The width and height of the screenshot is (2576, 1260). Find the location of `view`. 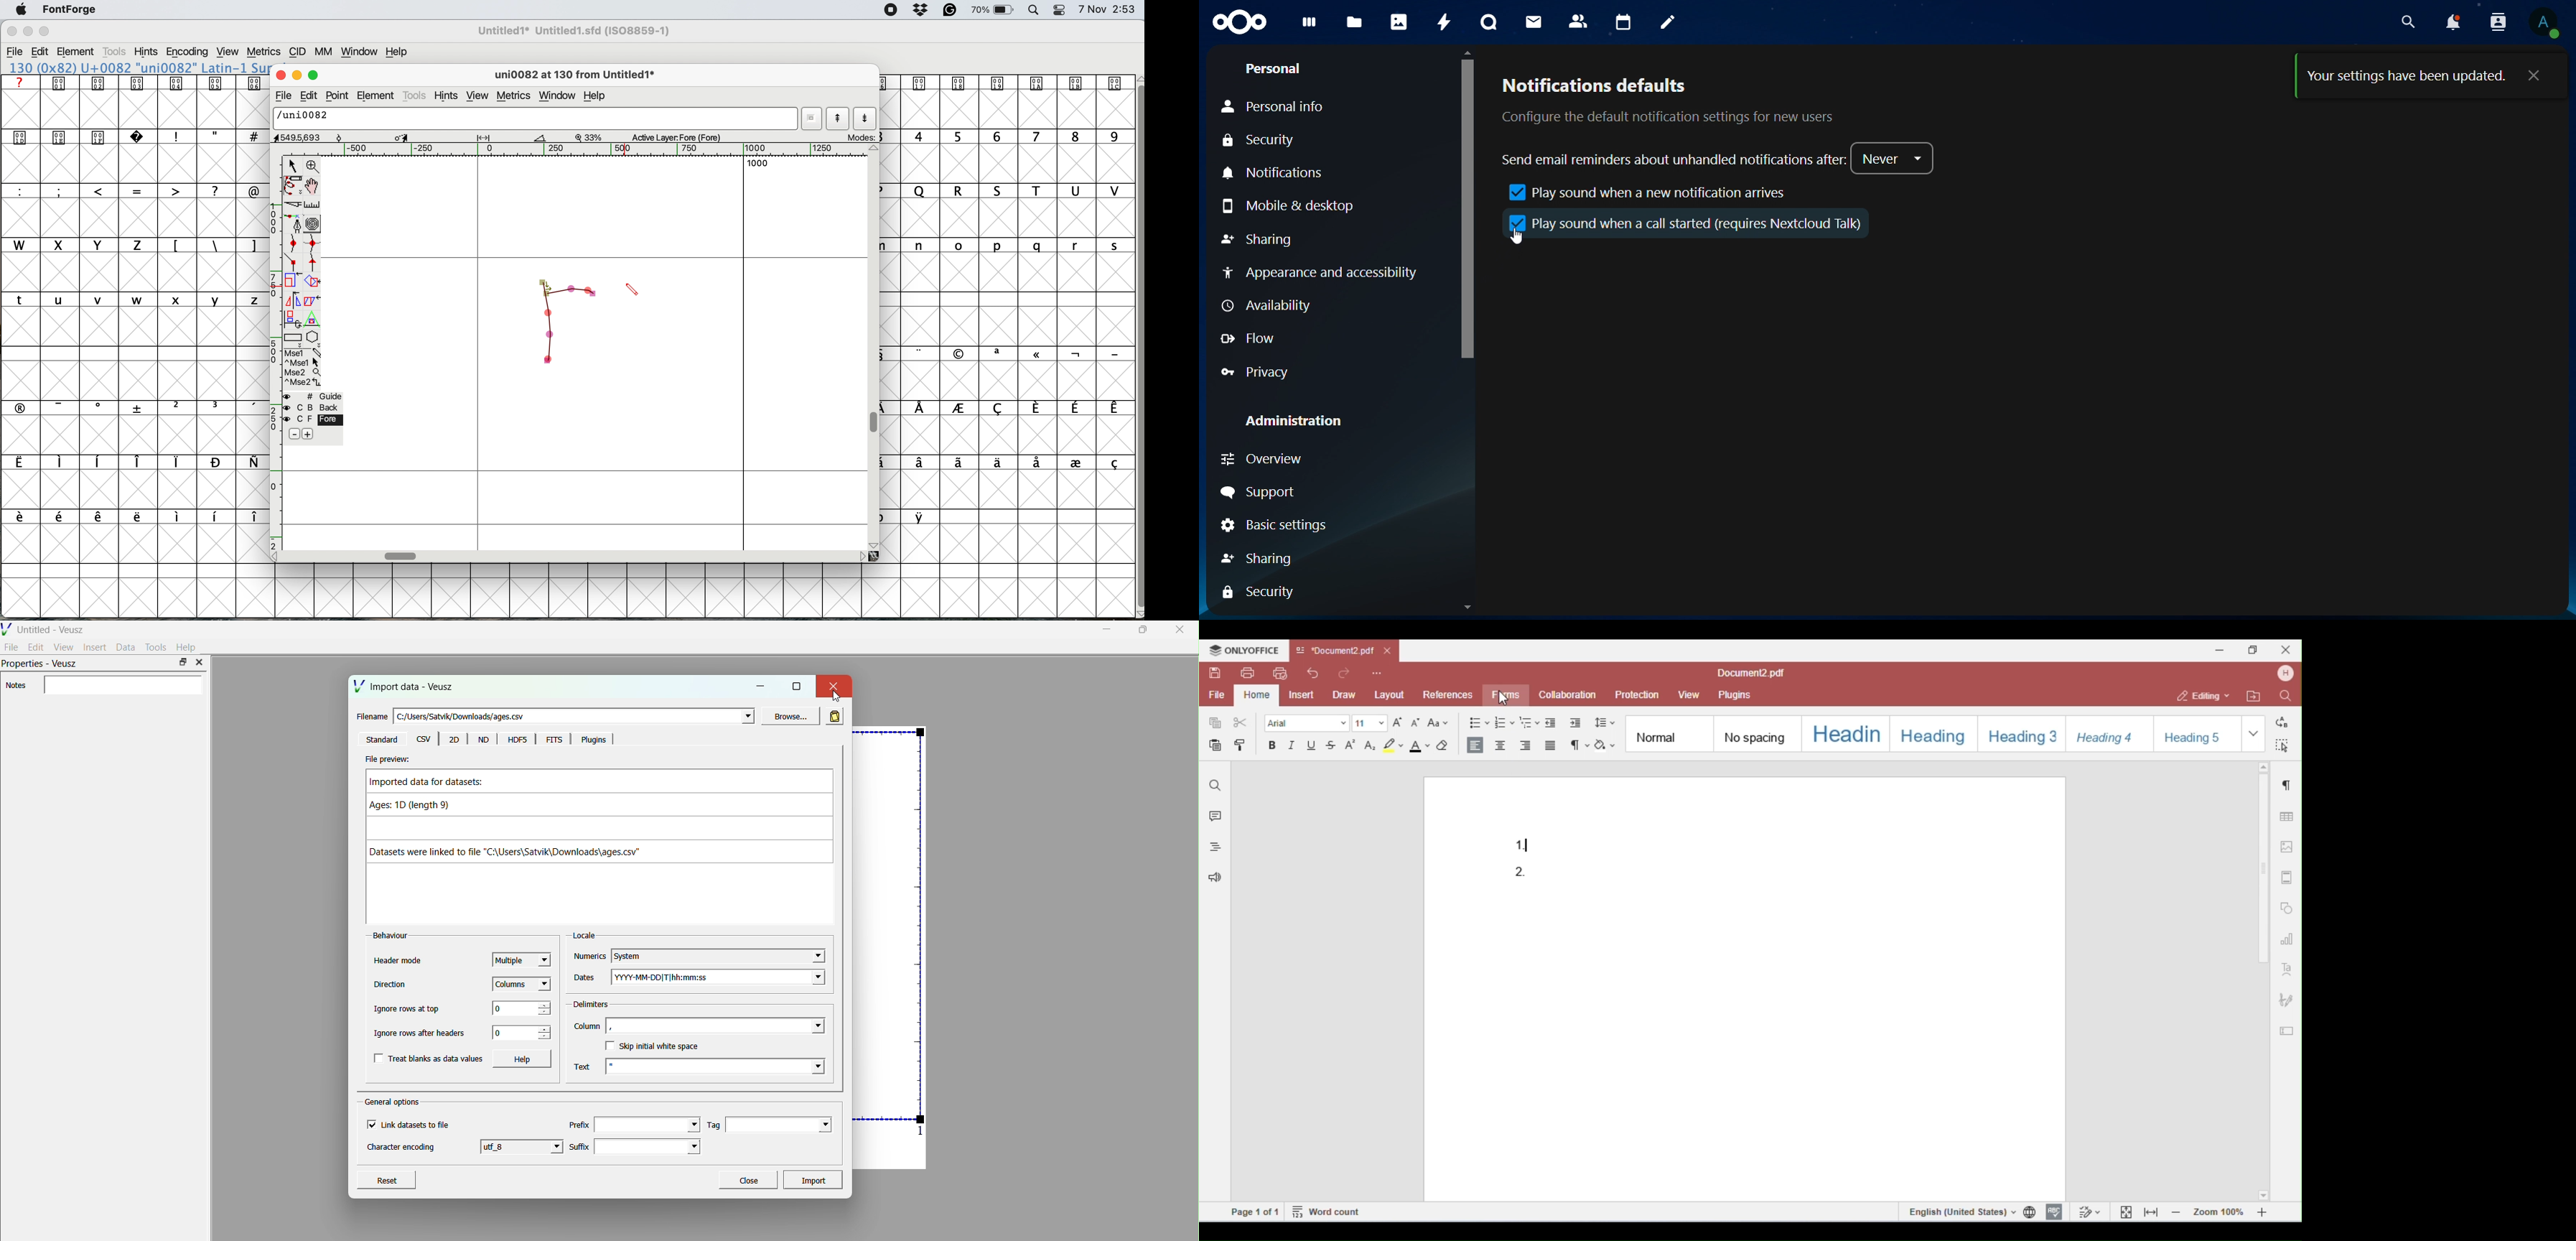

view is located at coordinates (230, 52).